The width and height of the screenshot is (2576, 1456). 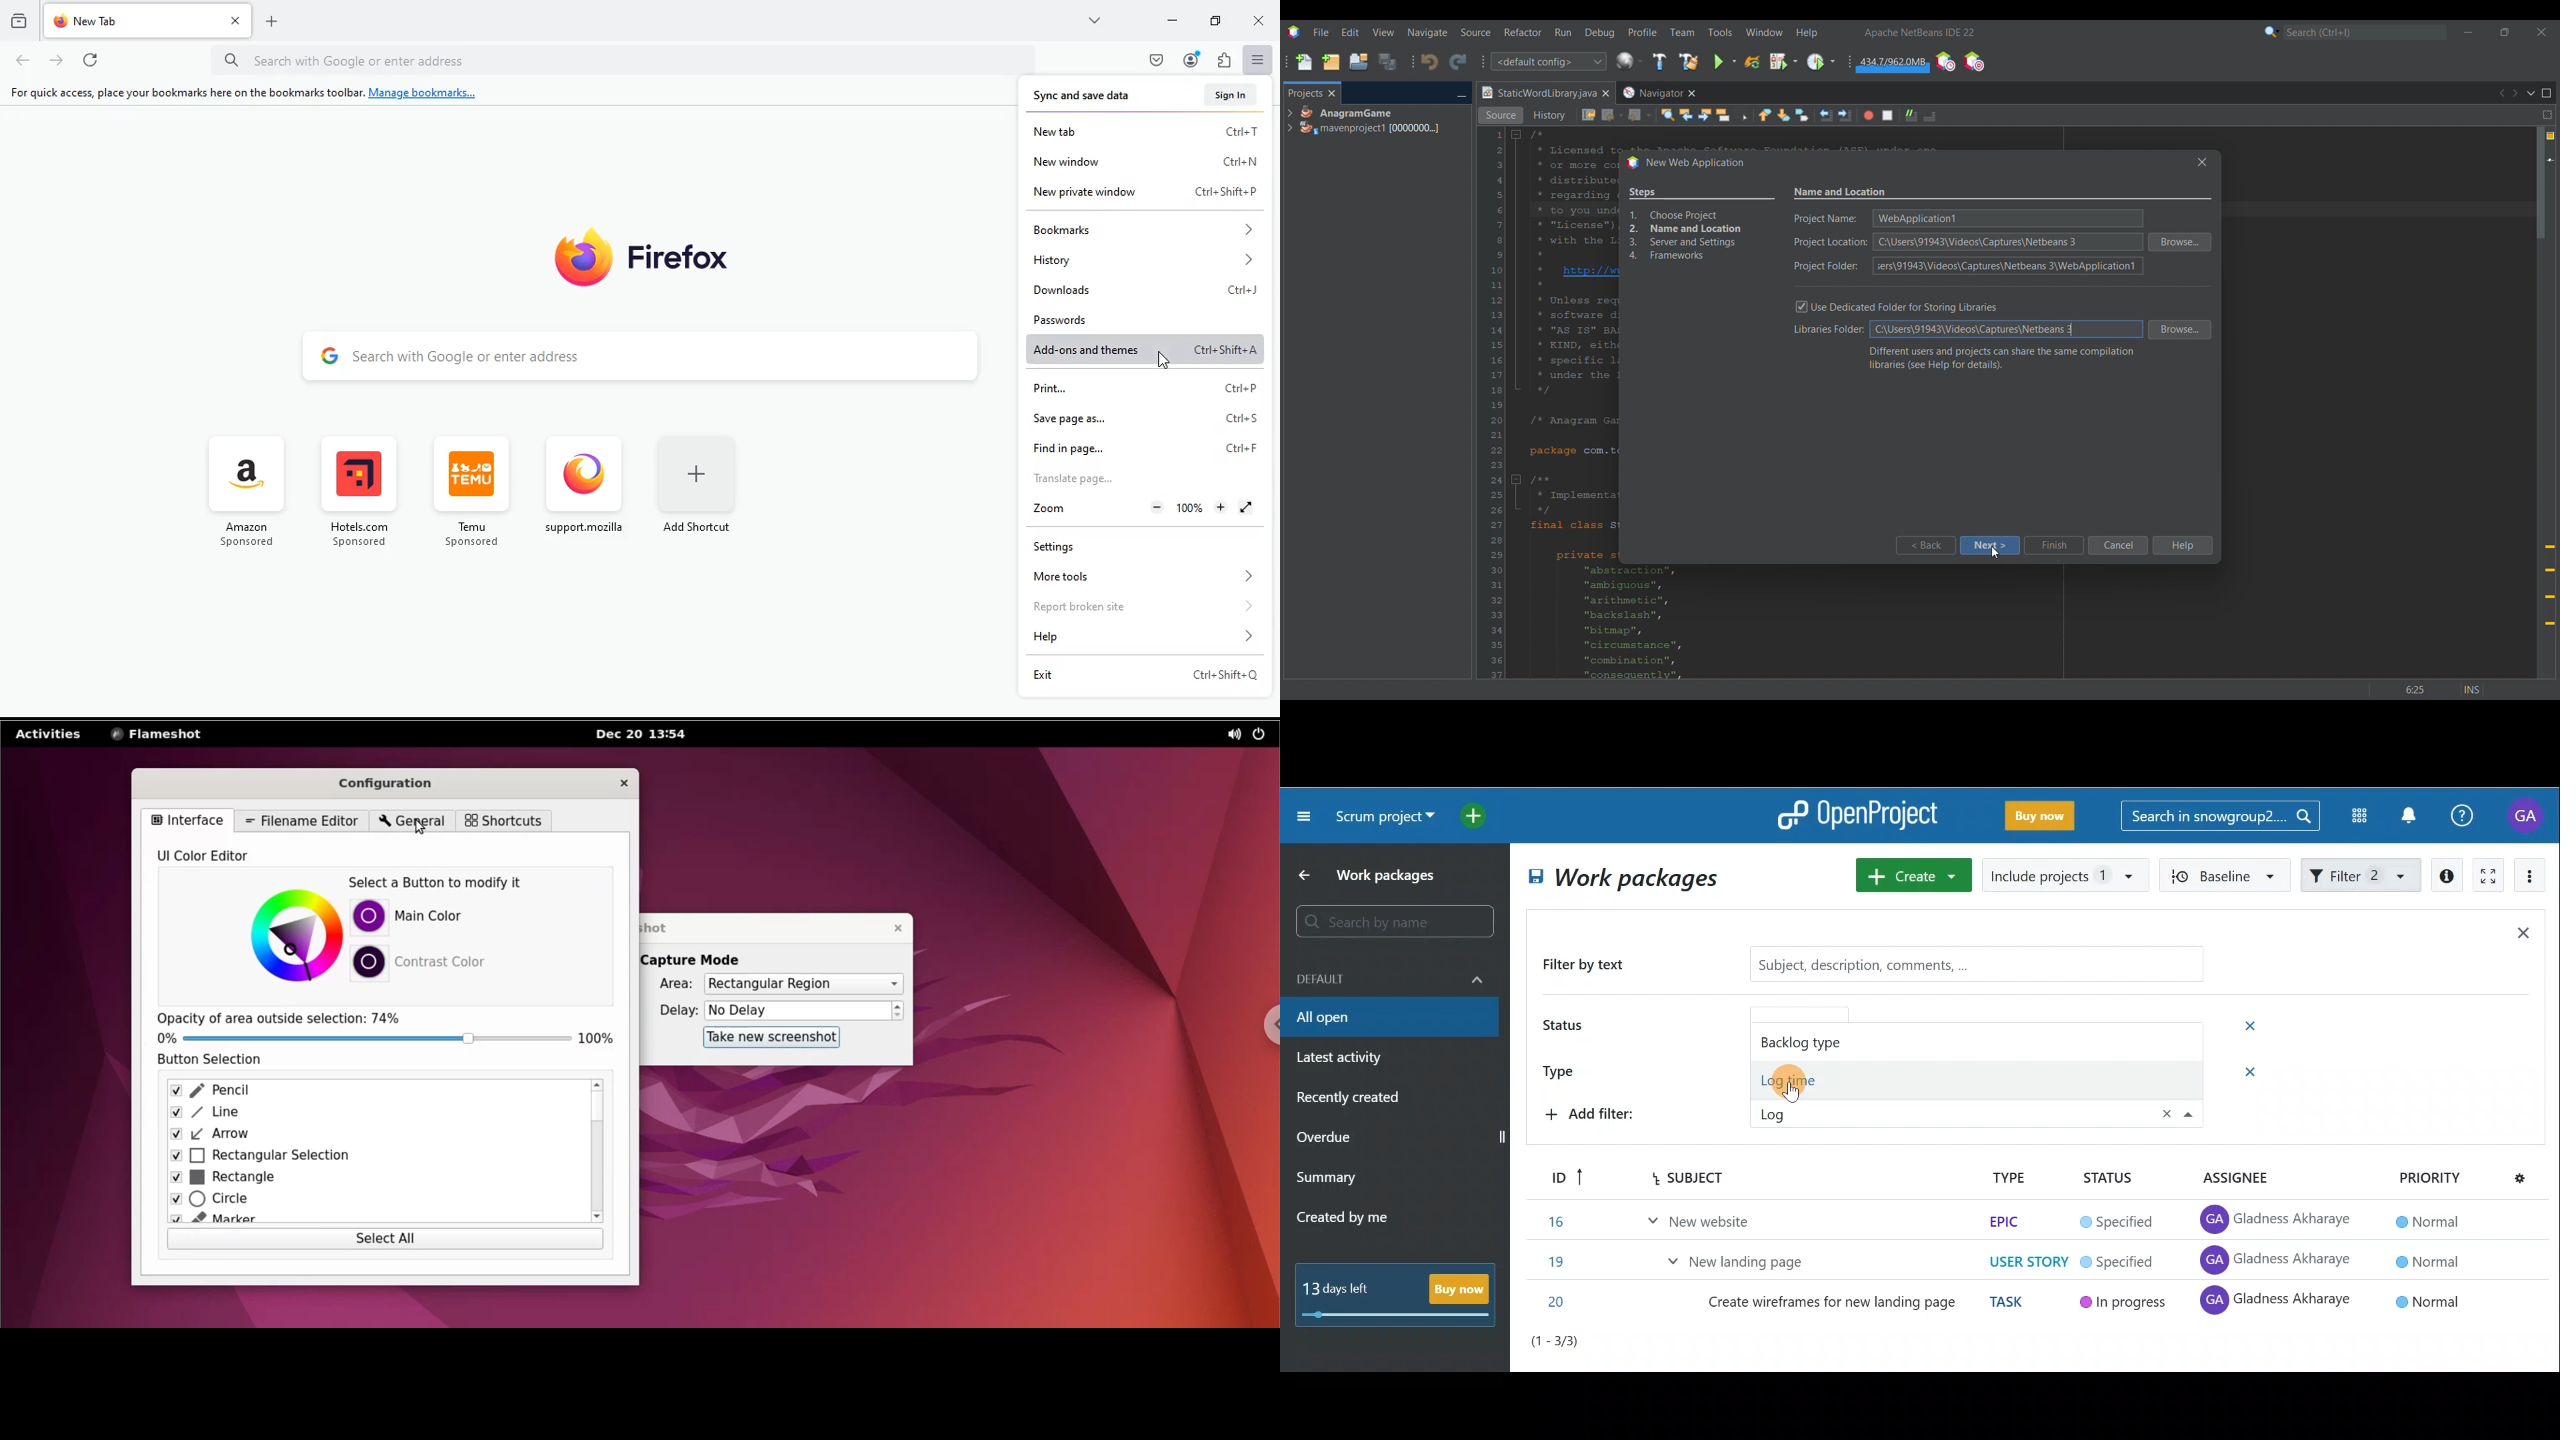 What do you see at coordinates (2108, 1179) in the screenshot?
I see `STATUS` at bounding box center [2108, 1179].